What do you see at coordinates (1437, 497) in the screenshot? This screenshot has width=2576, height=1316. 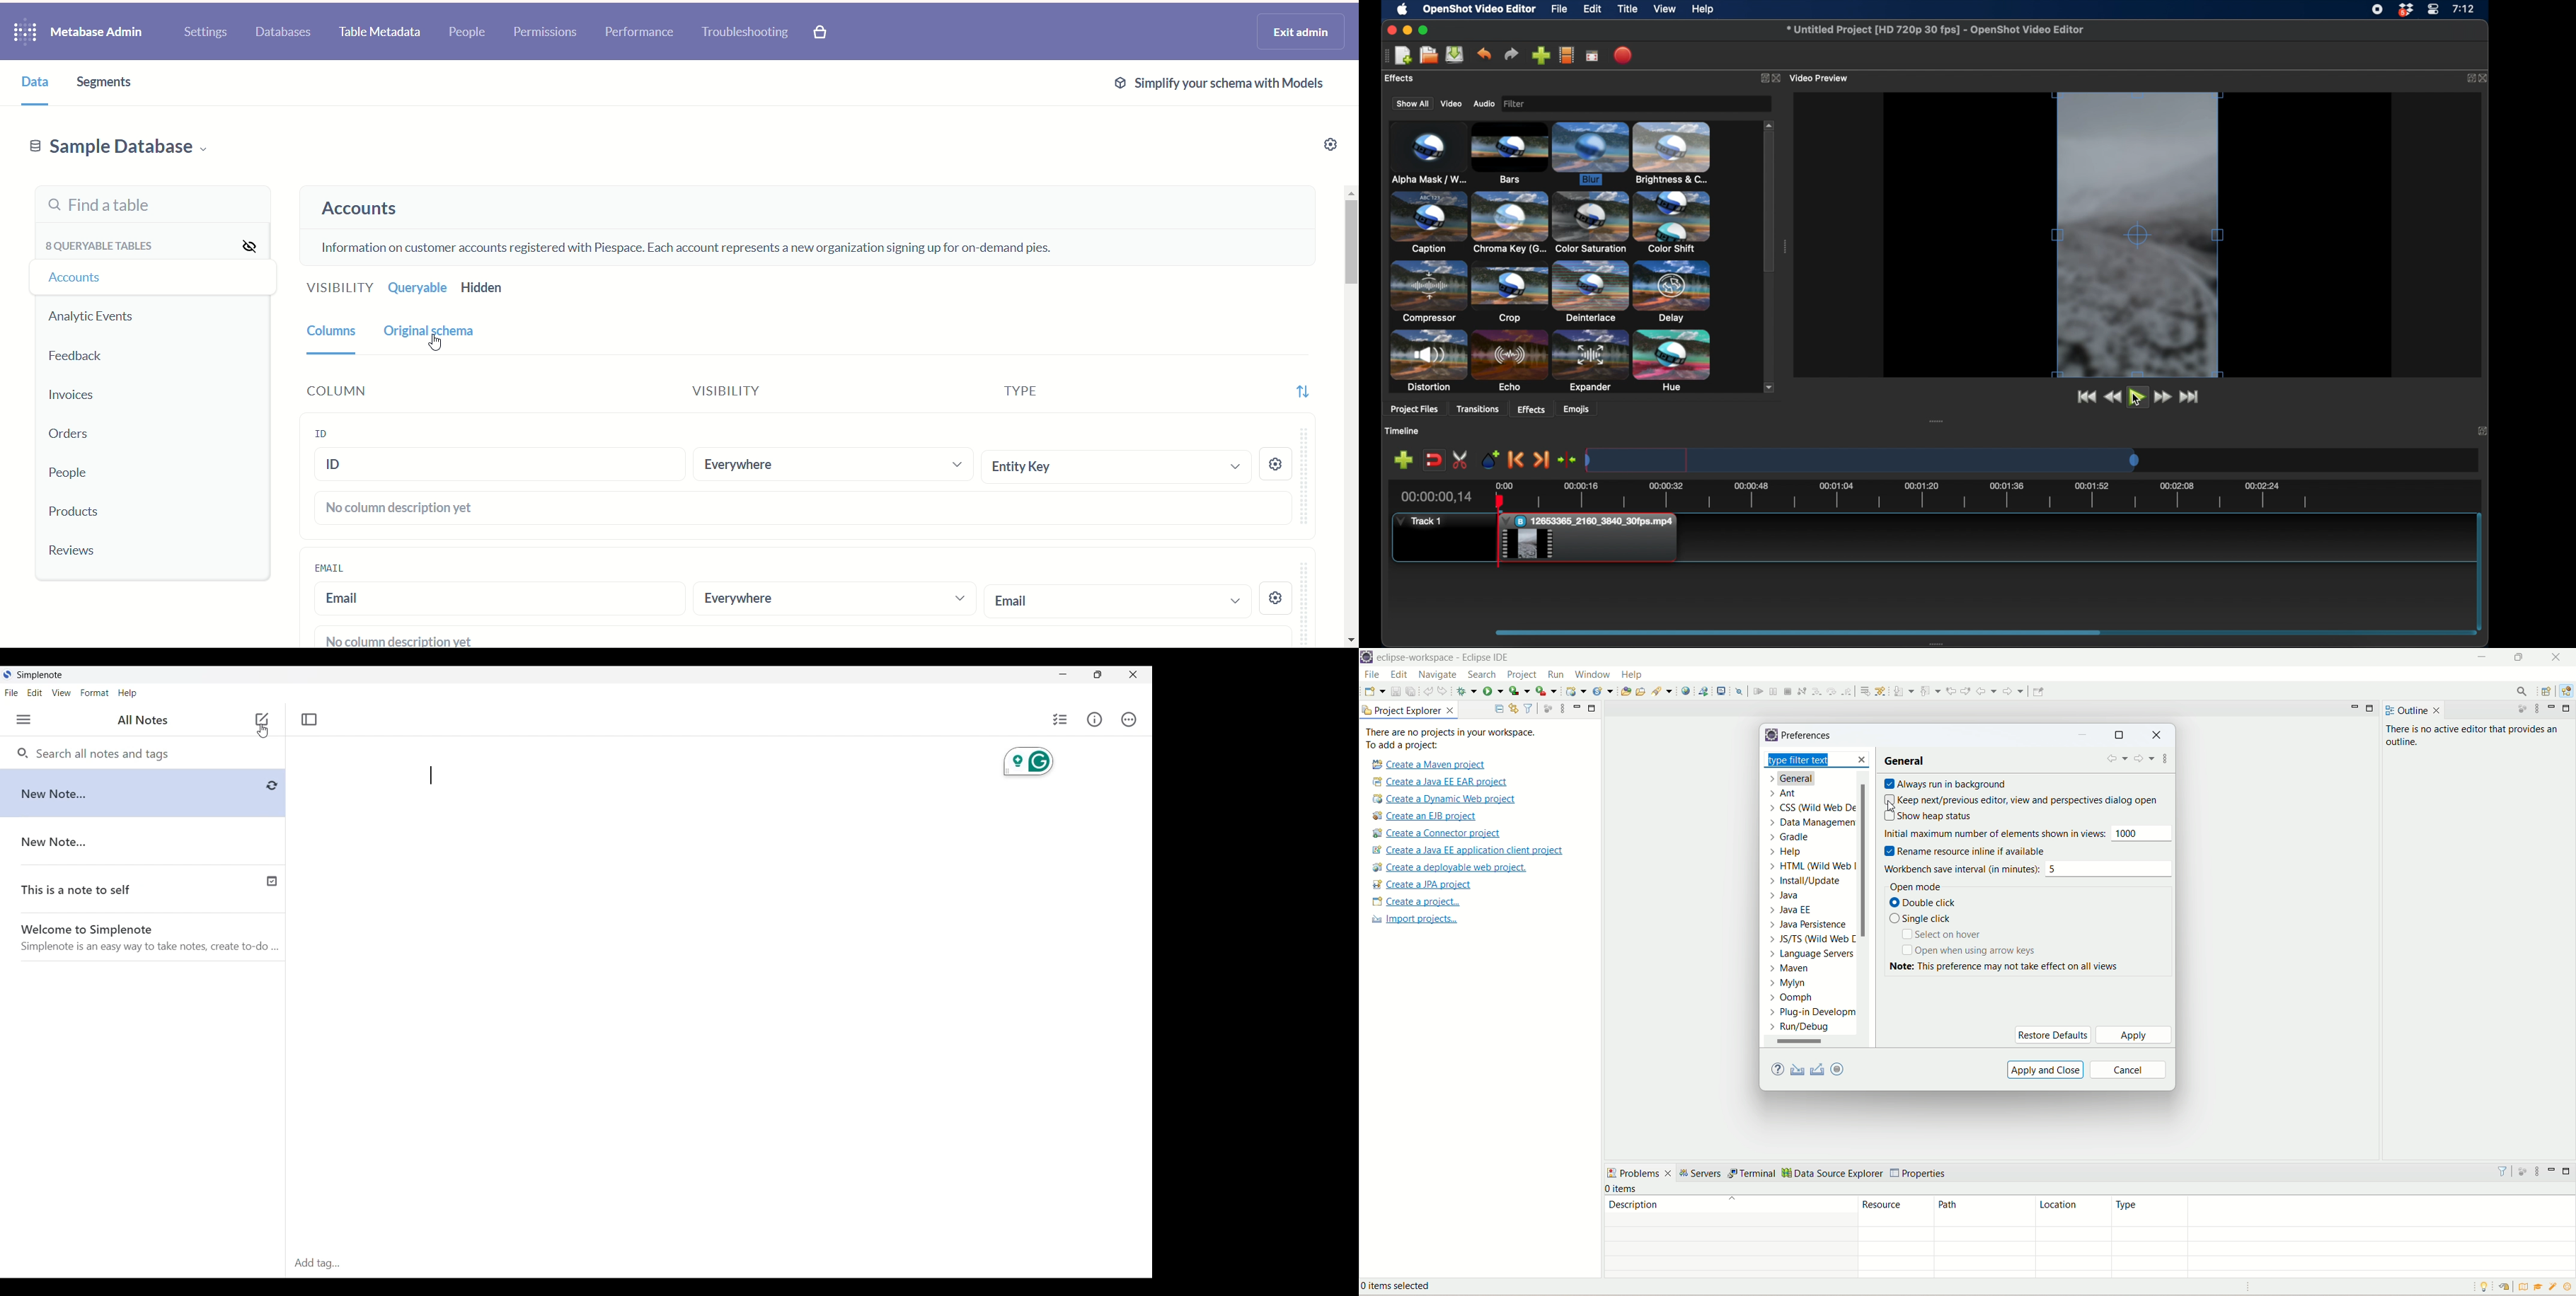 I see `current time indicator` at bounding box center [1437, 497].